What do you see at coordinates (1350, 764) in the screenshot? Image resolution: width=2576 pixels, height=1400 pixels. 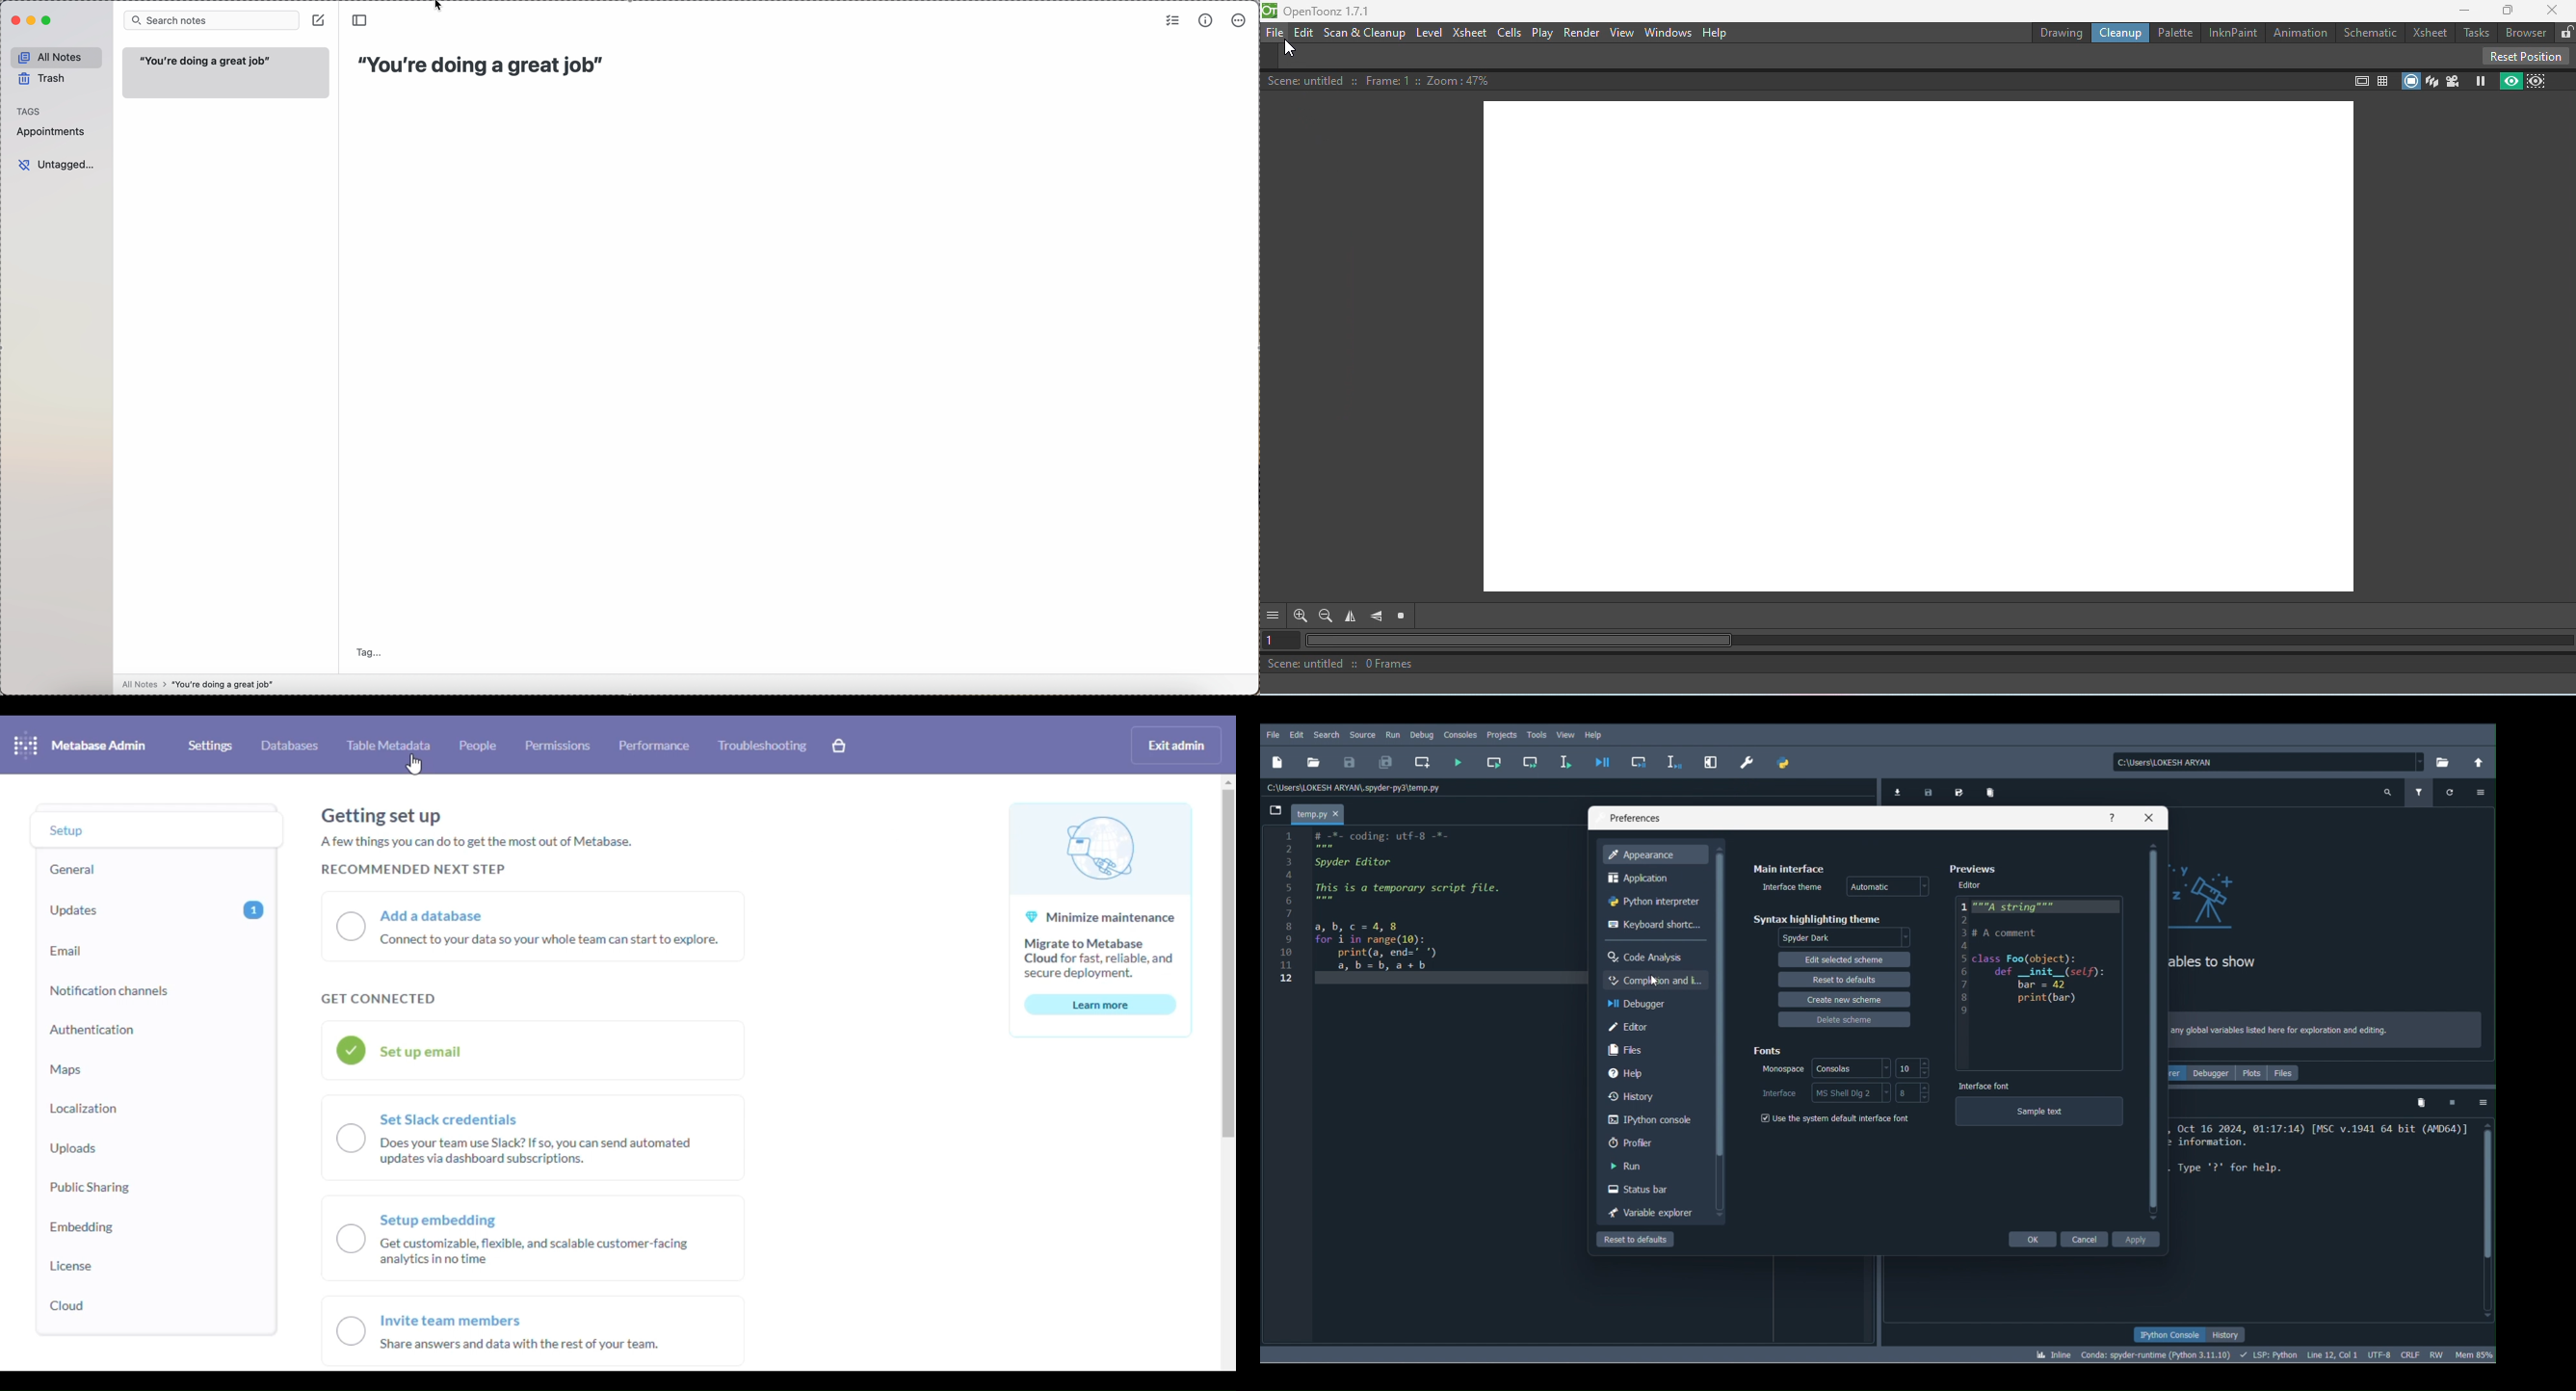 I see `Save file ( Ctrl + S)` at bounding box center [1350, 764].